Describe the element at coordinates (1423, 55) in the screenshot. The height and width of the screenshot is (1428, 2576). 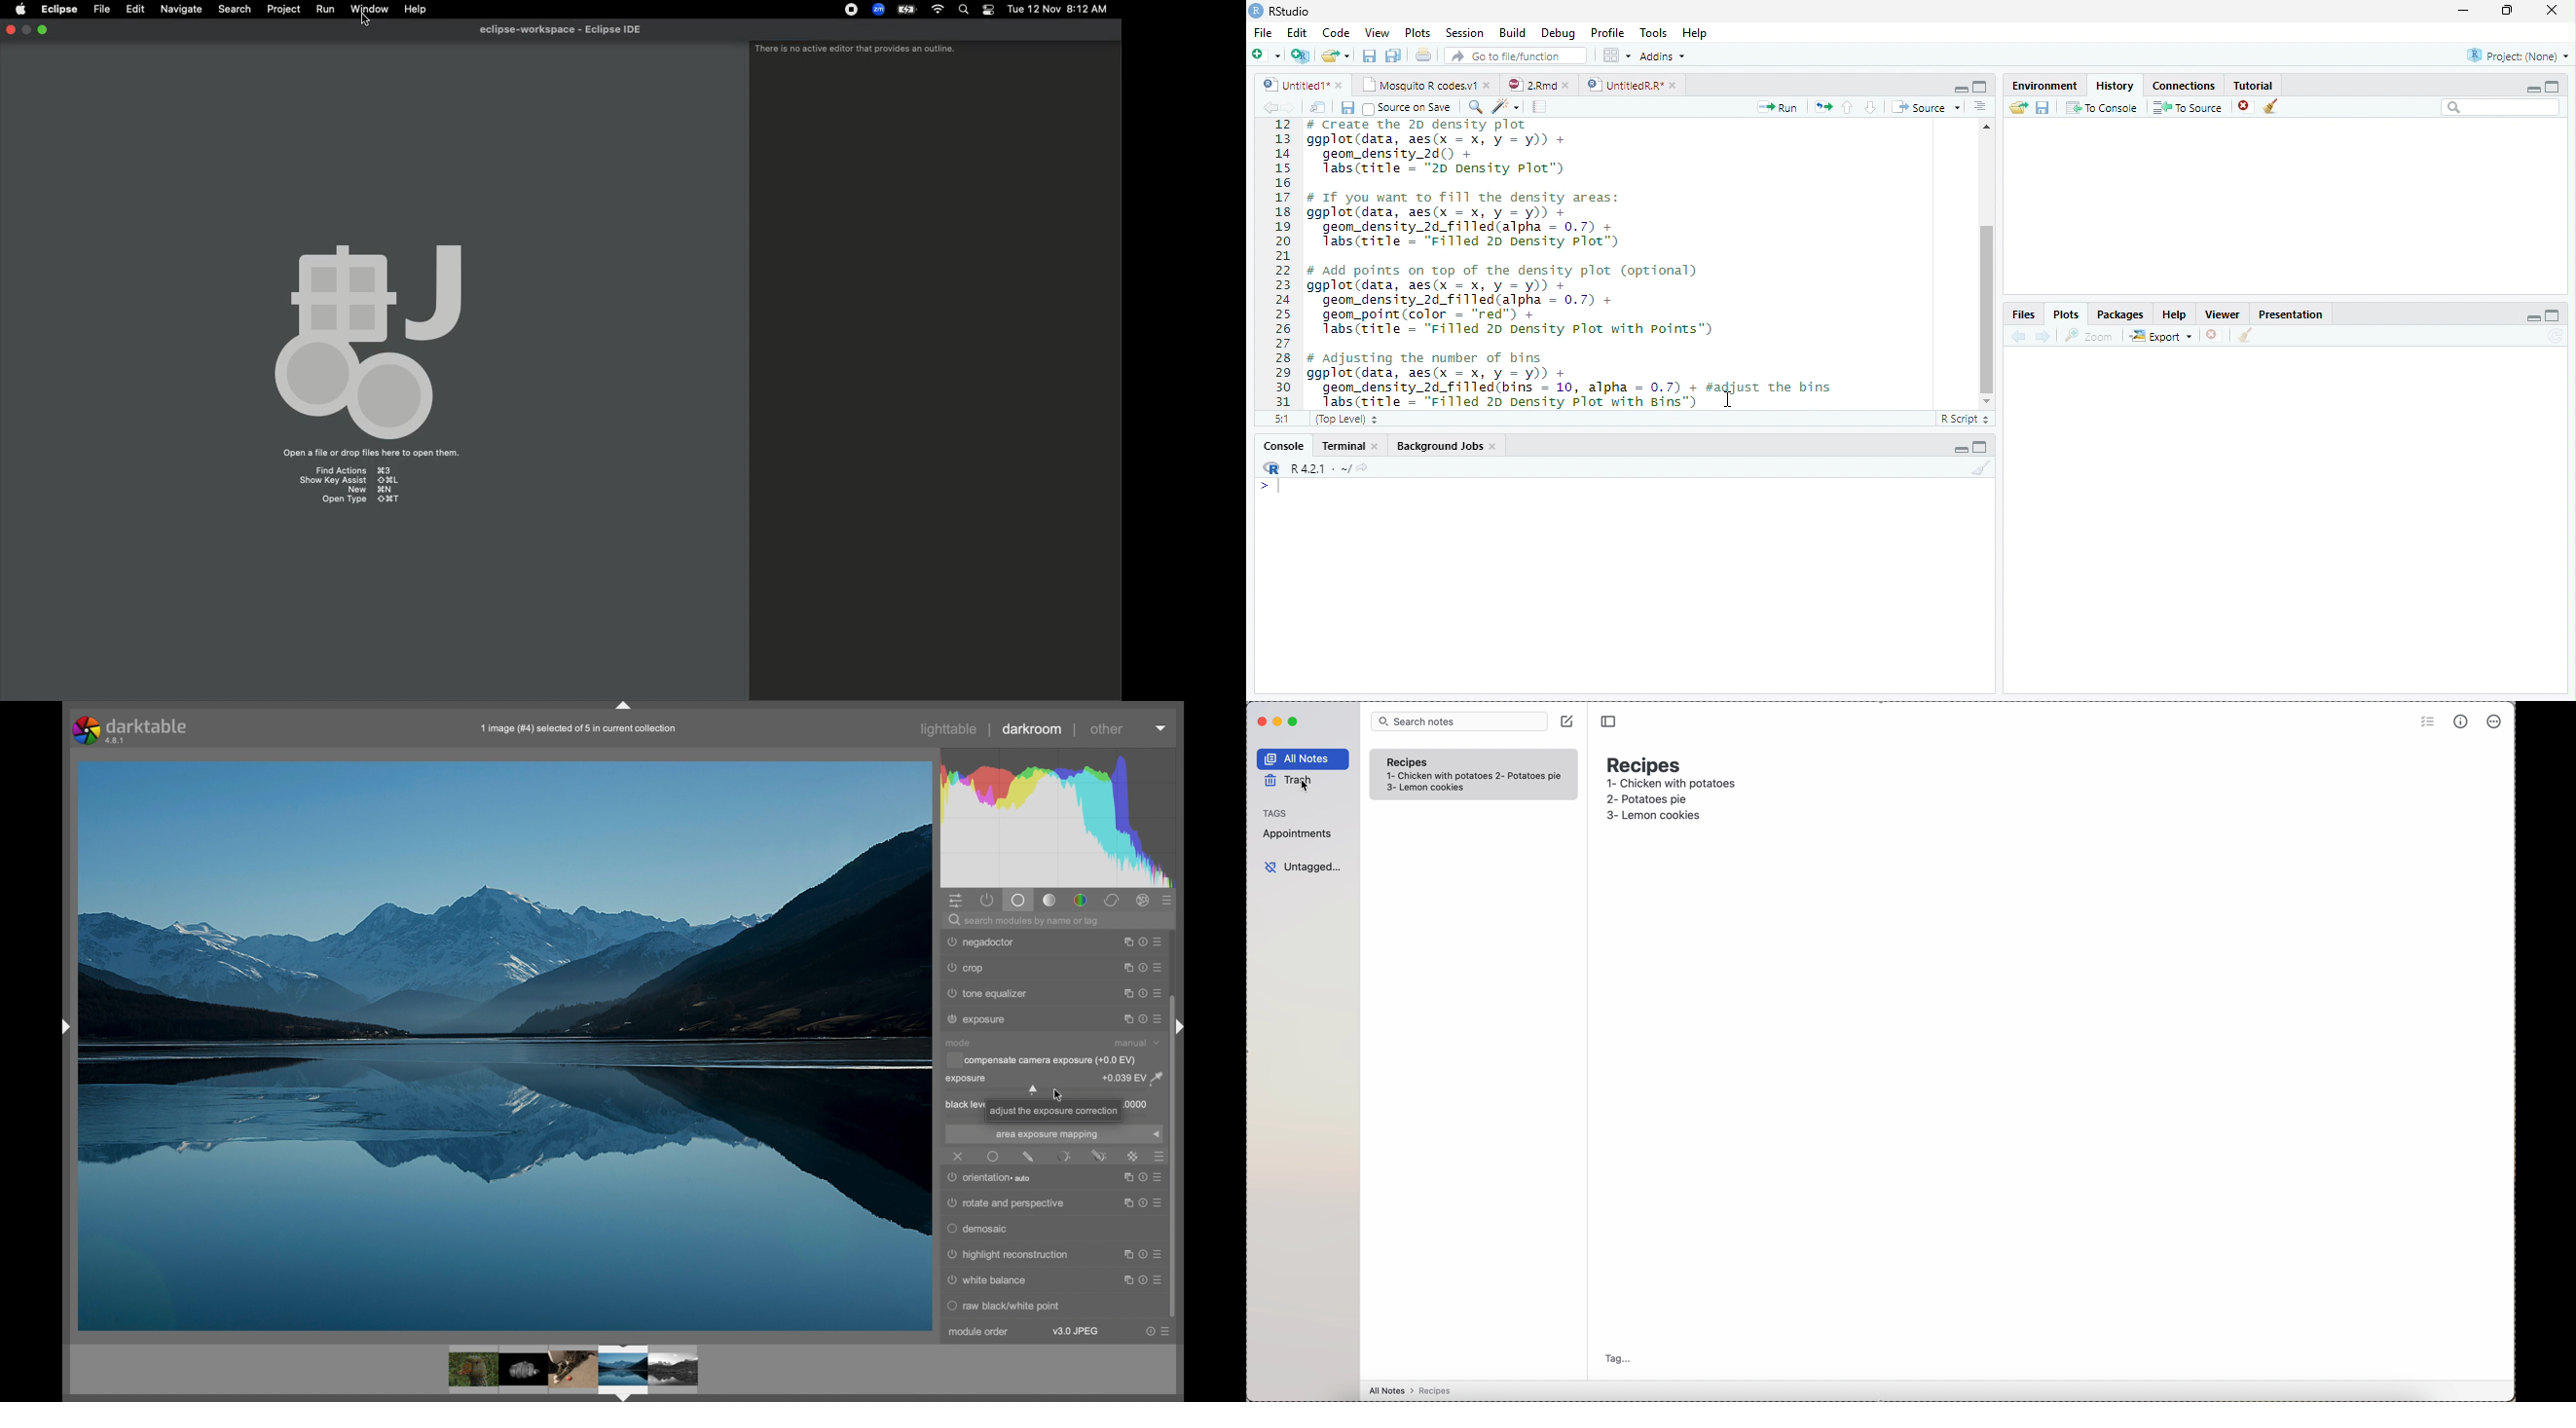
I see `print current file` at that location.